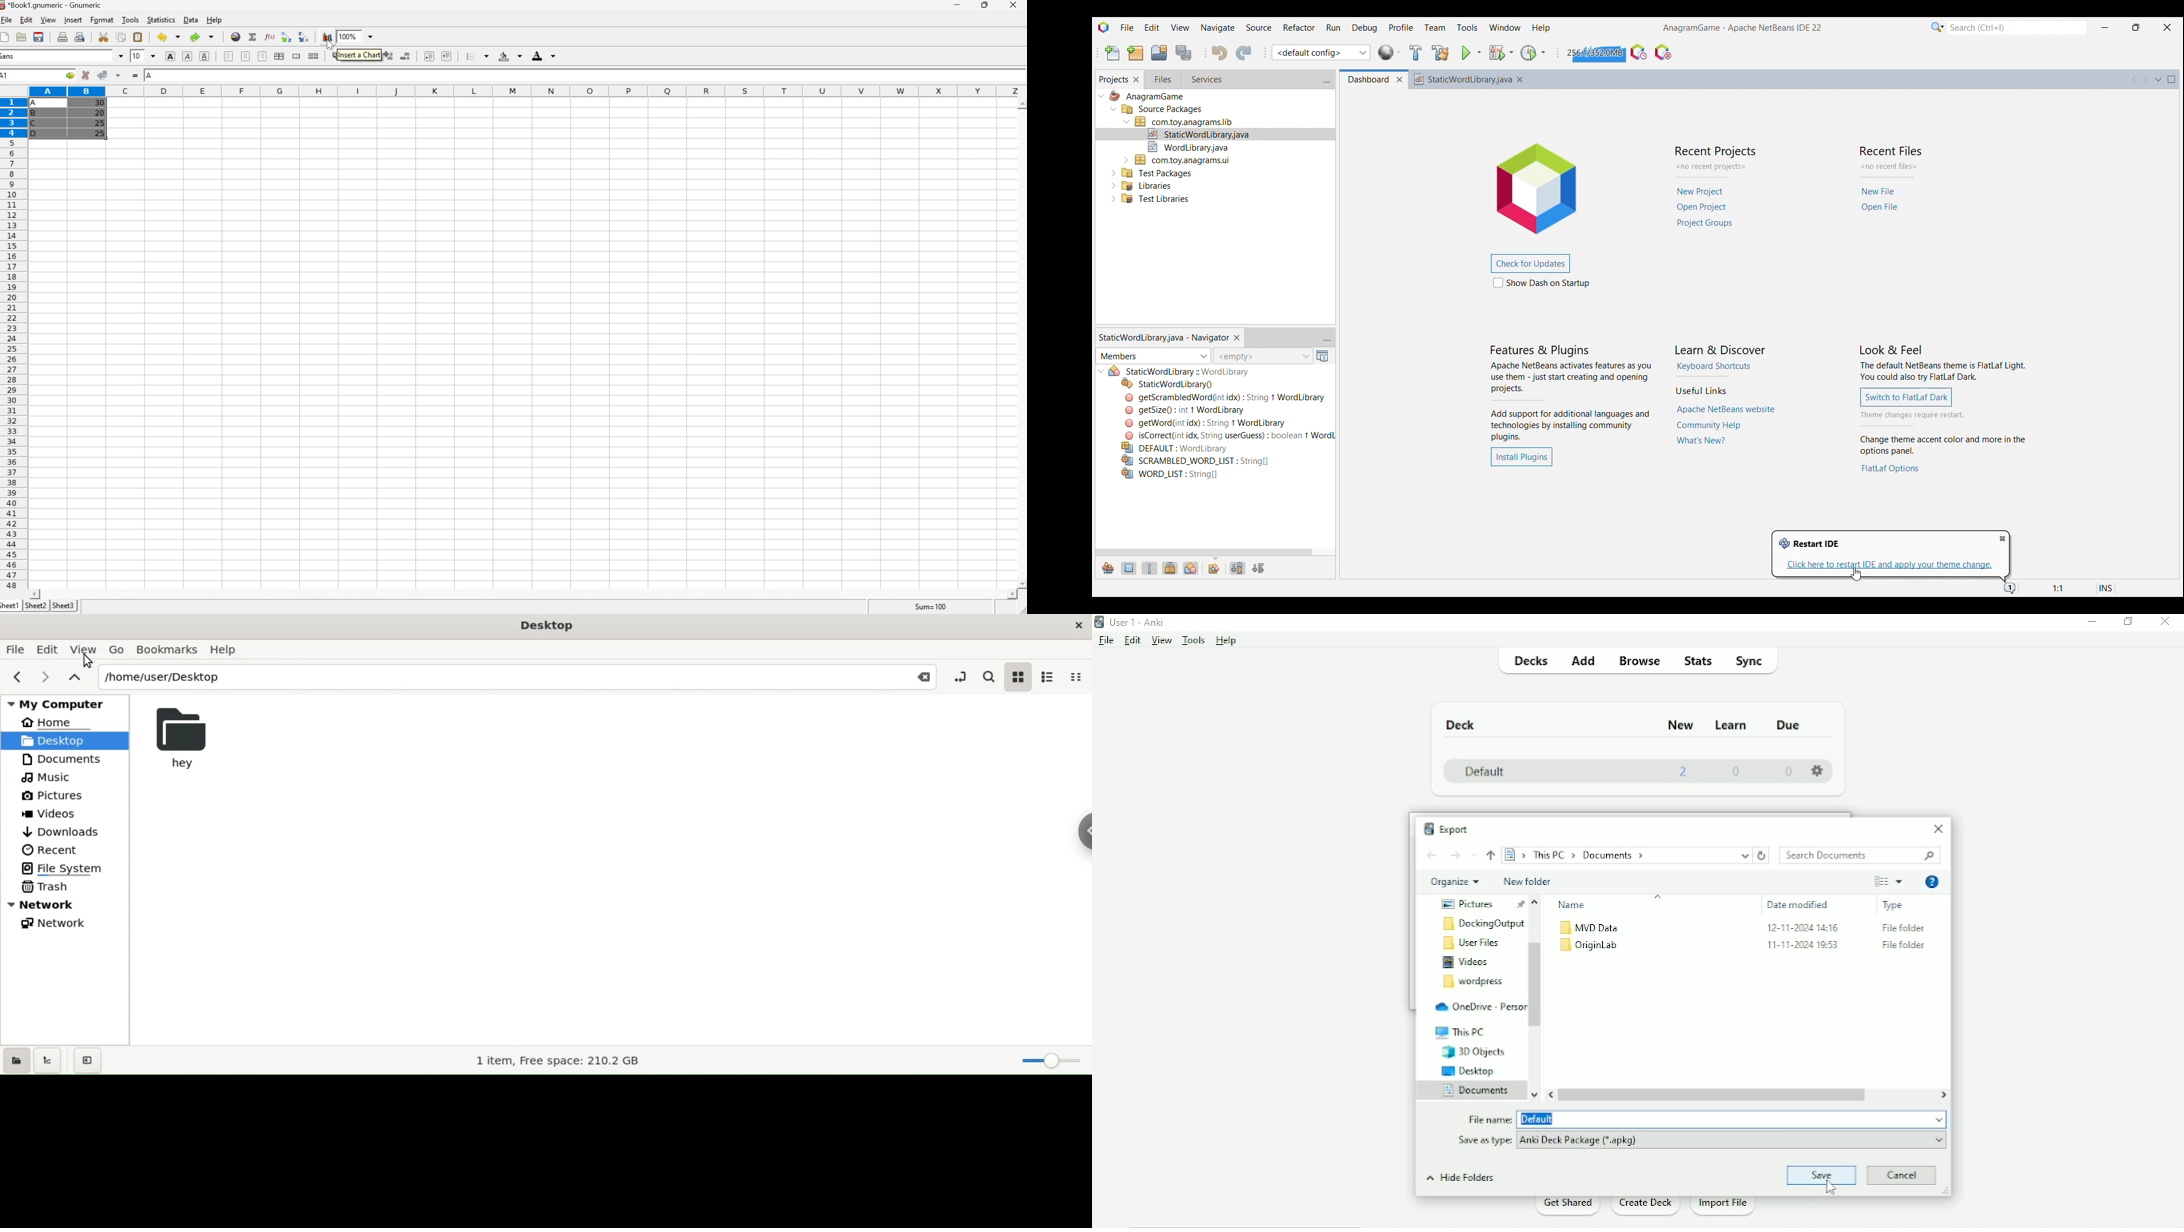 Image resolution: width=2184 pixels, height=1232 pixels. What do you see at coordinates (80, 36) in the screenshot?
I see `Print preview` at bounding box center [80, 36].